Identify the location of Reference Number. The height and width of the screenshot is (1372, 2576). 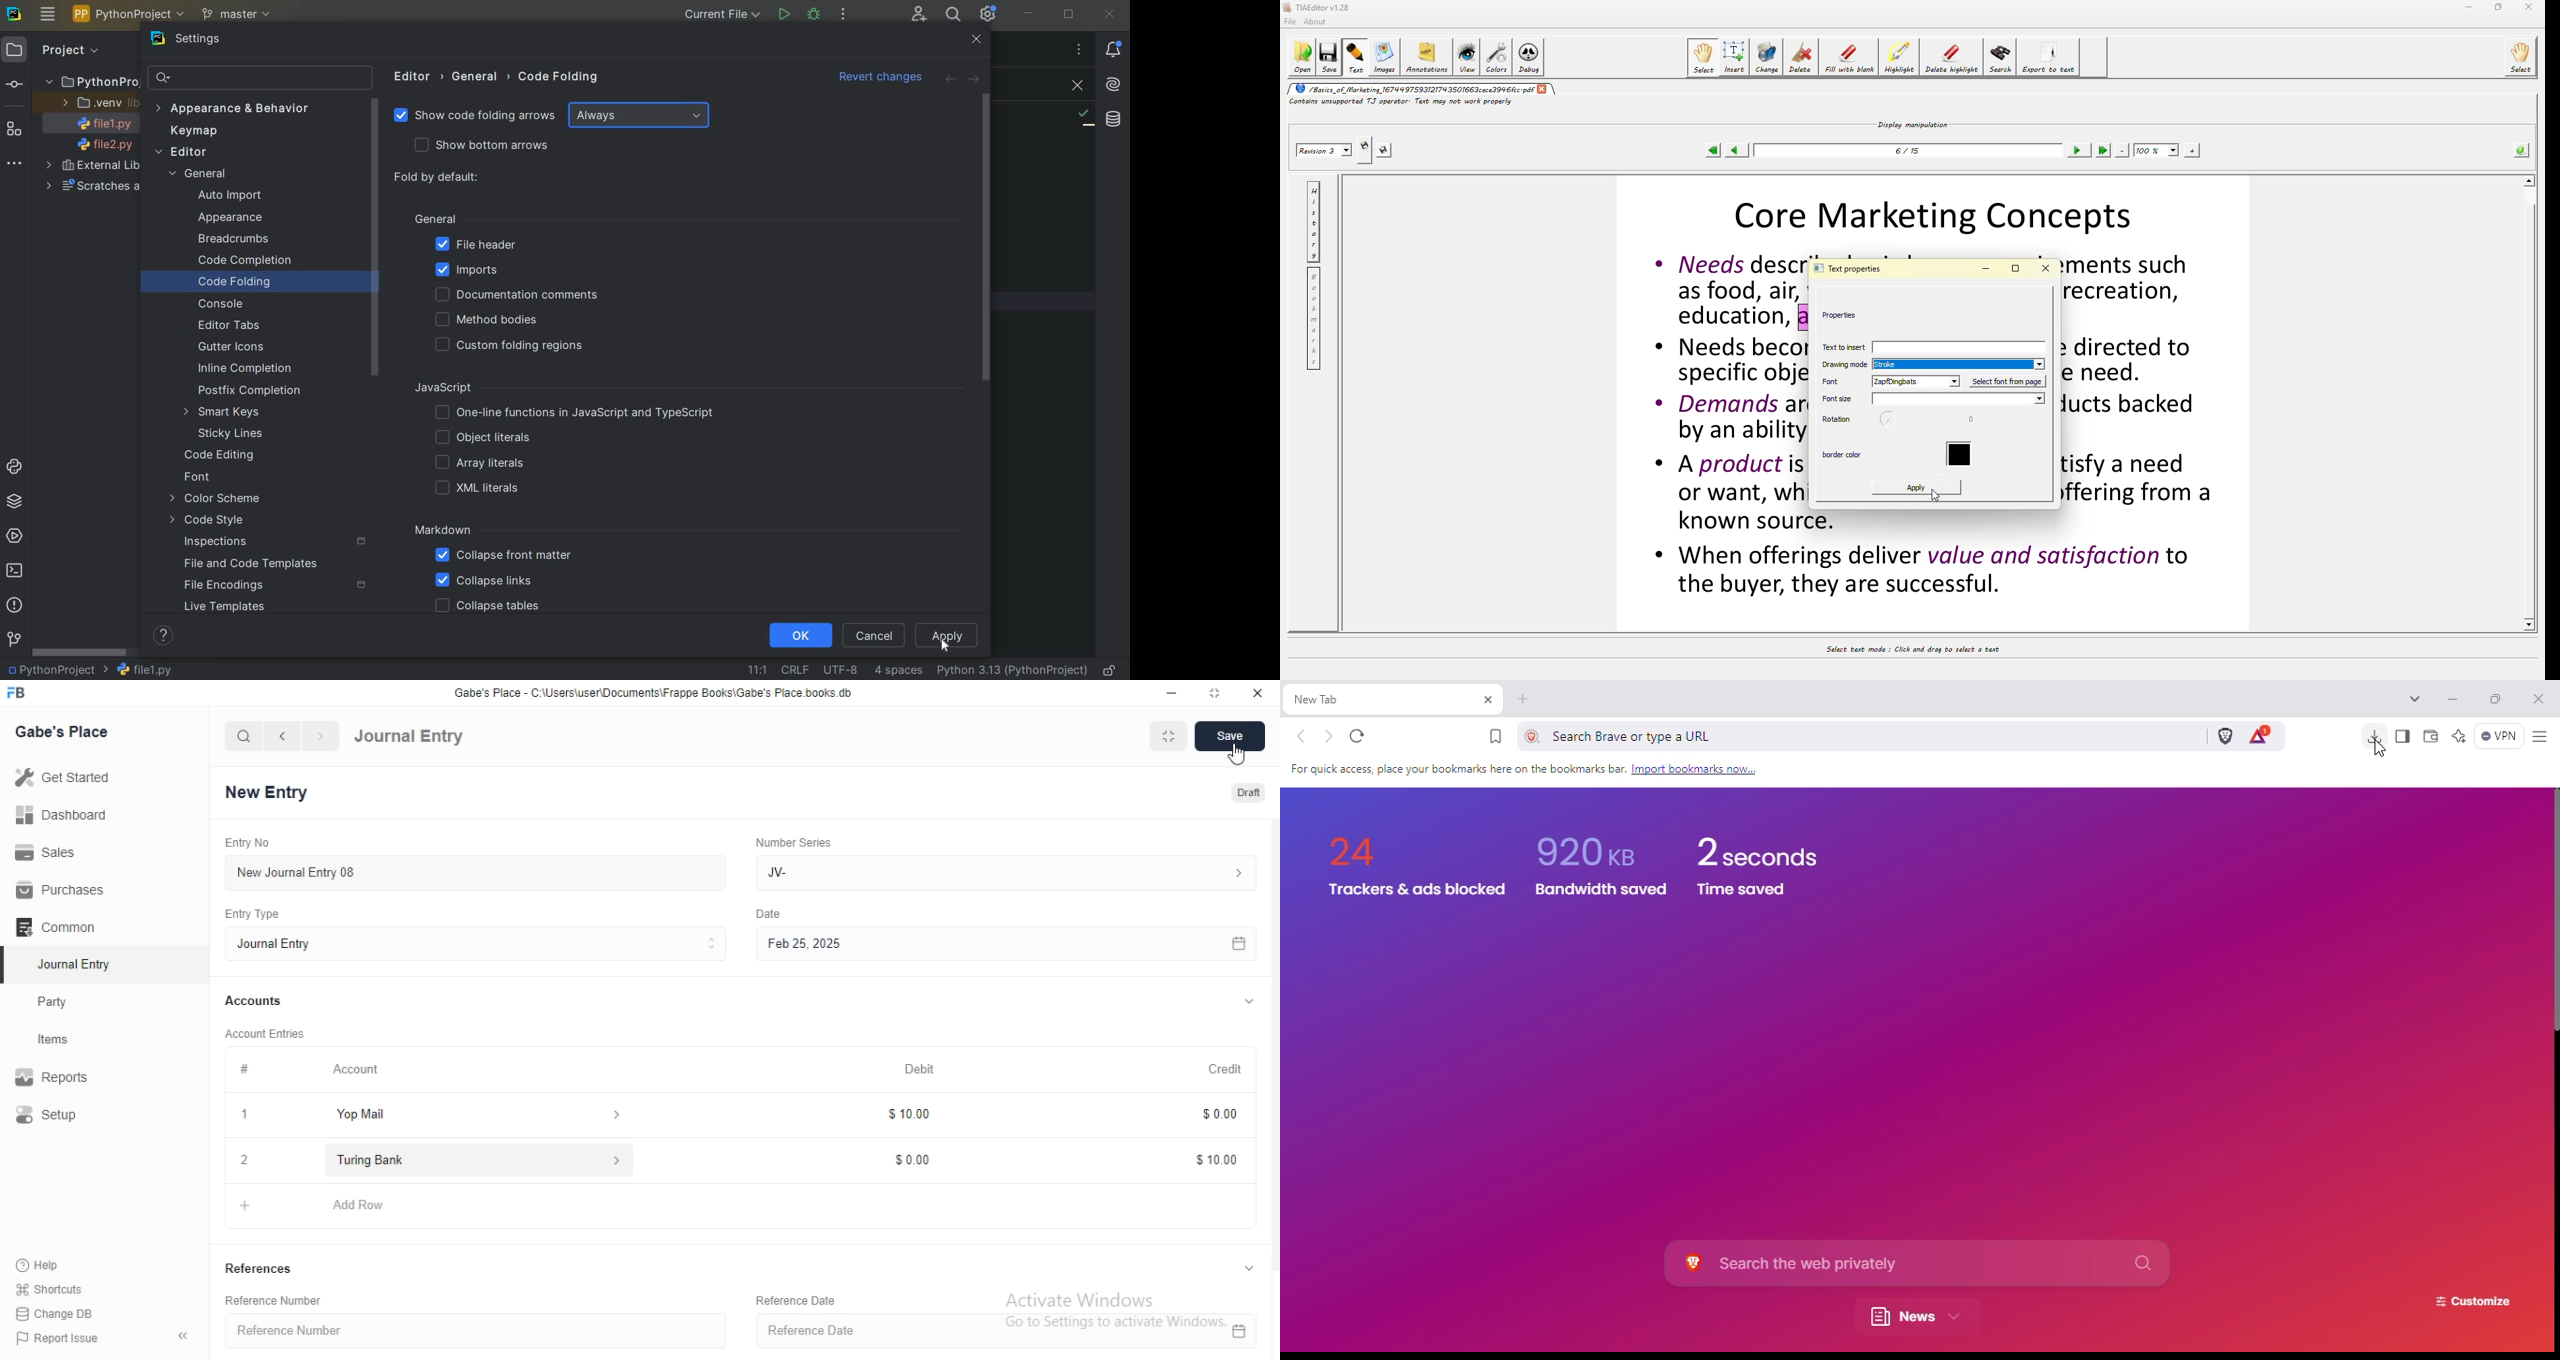
(272, 1303).